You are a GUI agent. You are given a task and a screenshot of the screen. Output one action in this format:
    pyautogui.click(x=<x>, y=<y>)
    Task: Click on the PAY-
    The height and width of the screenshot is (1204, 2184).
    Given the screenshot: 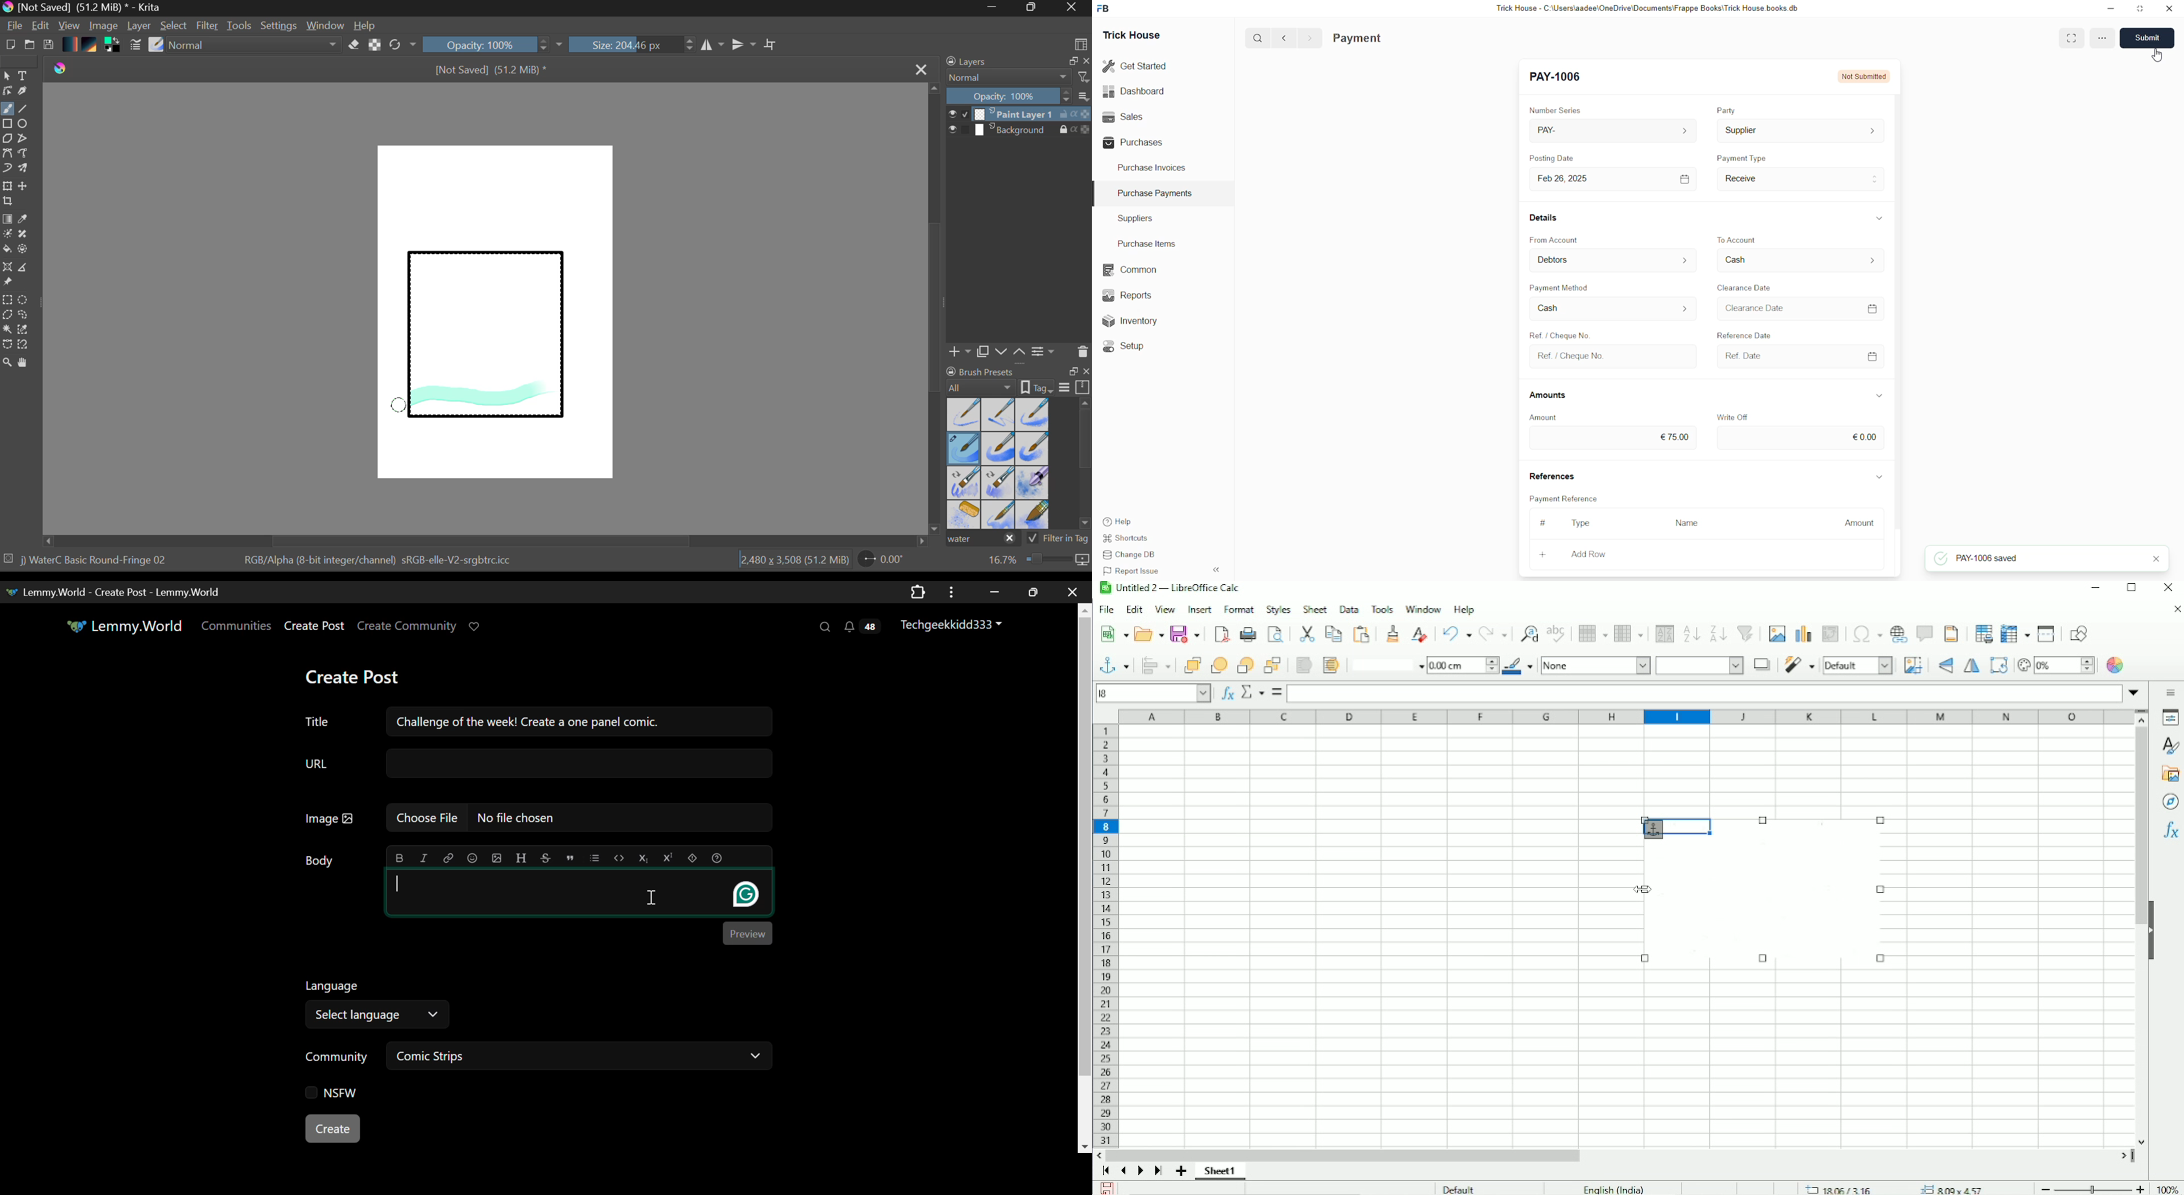 What is the action you would take?
    pyautogui.click(x=1612, y=129)
    